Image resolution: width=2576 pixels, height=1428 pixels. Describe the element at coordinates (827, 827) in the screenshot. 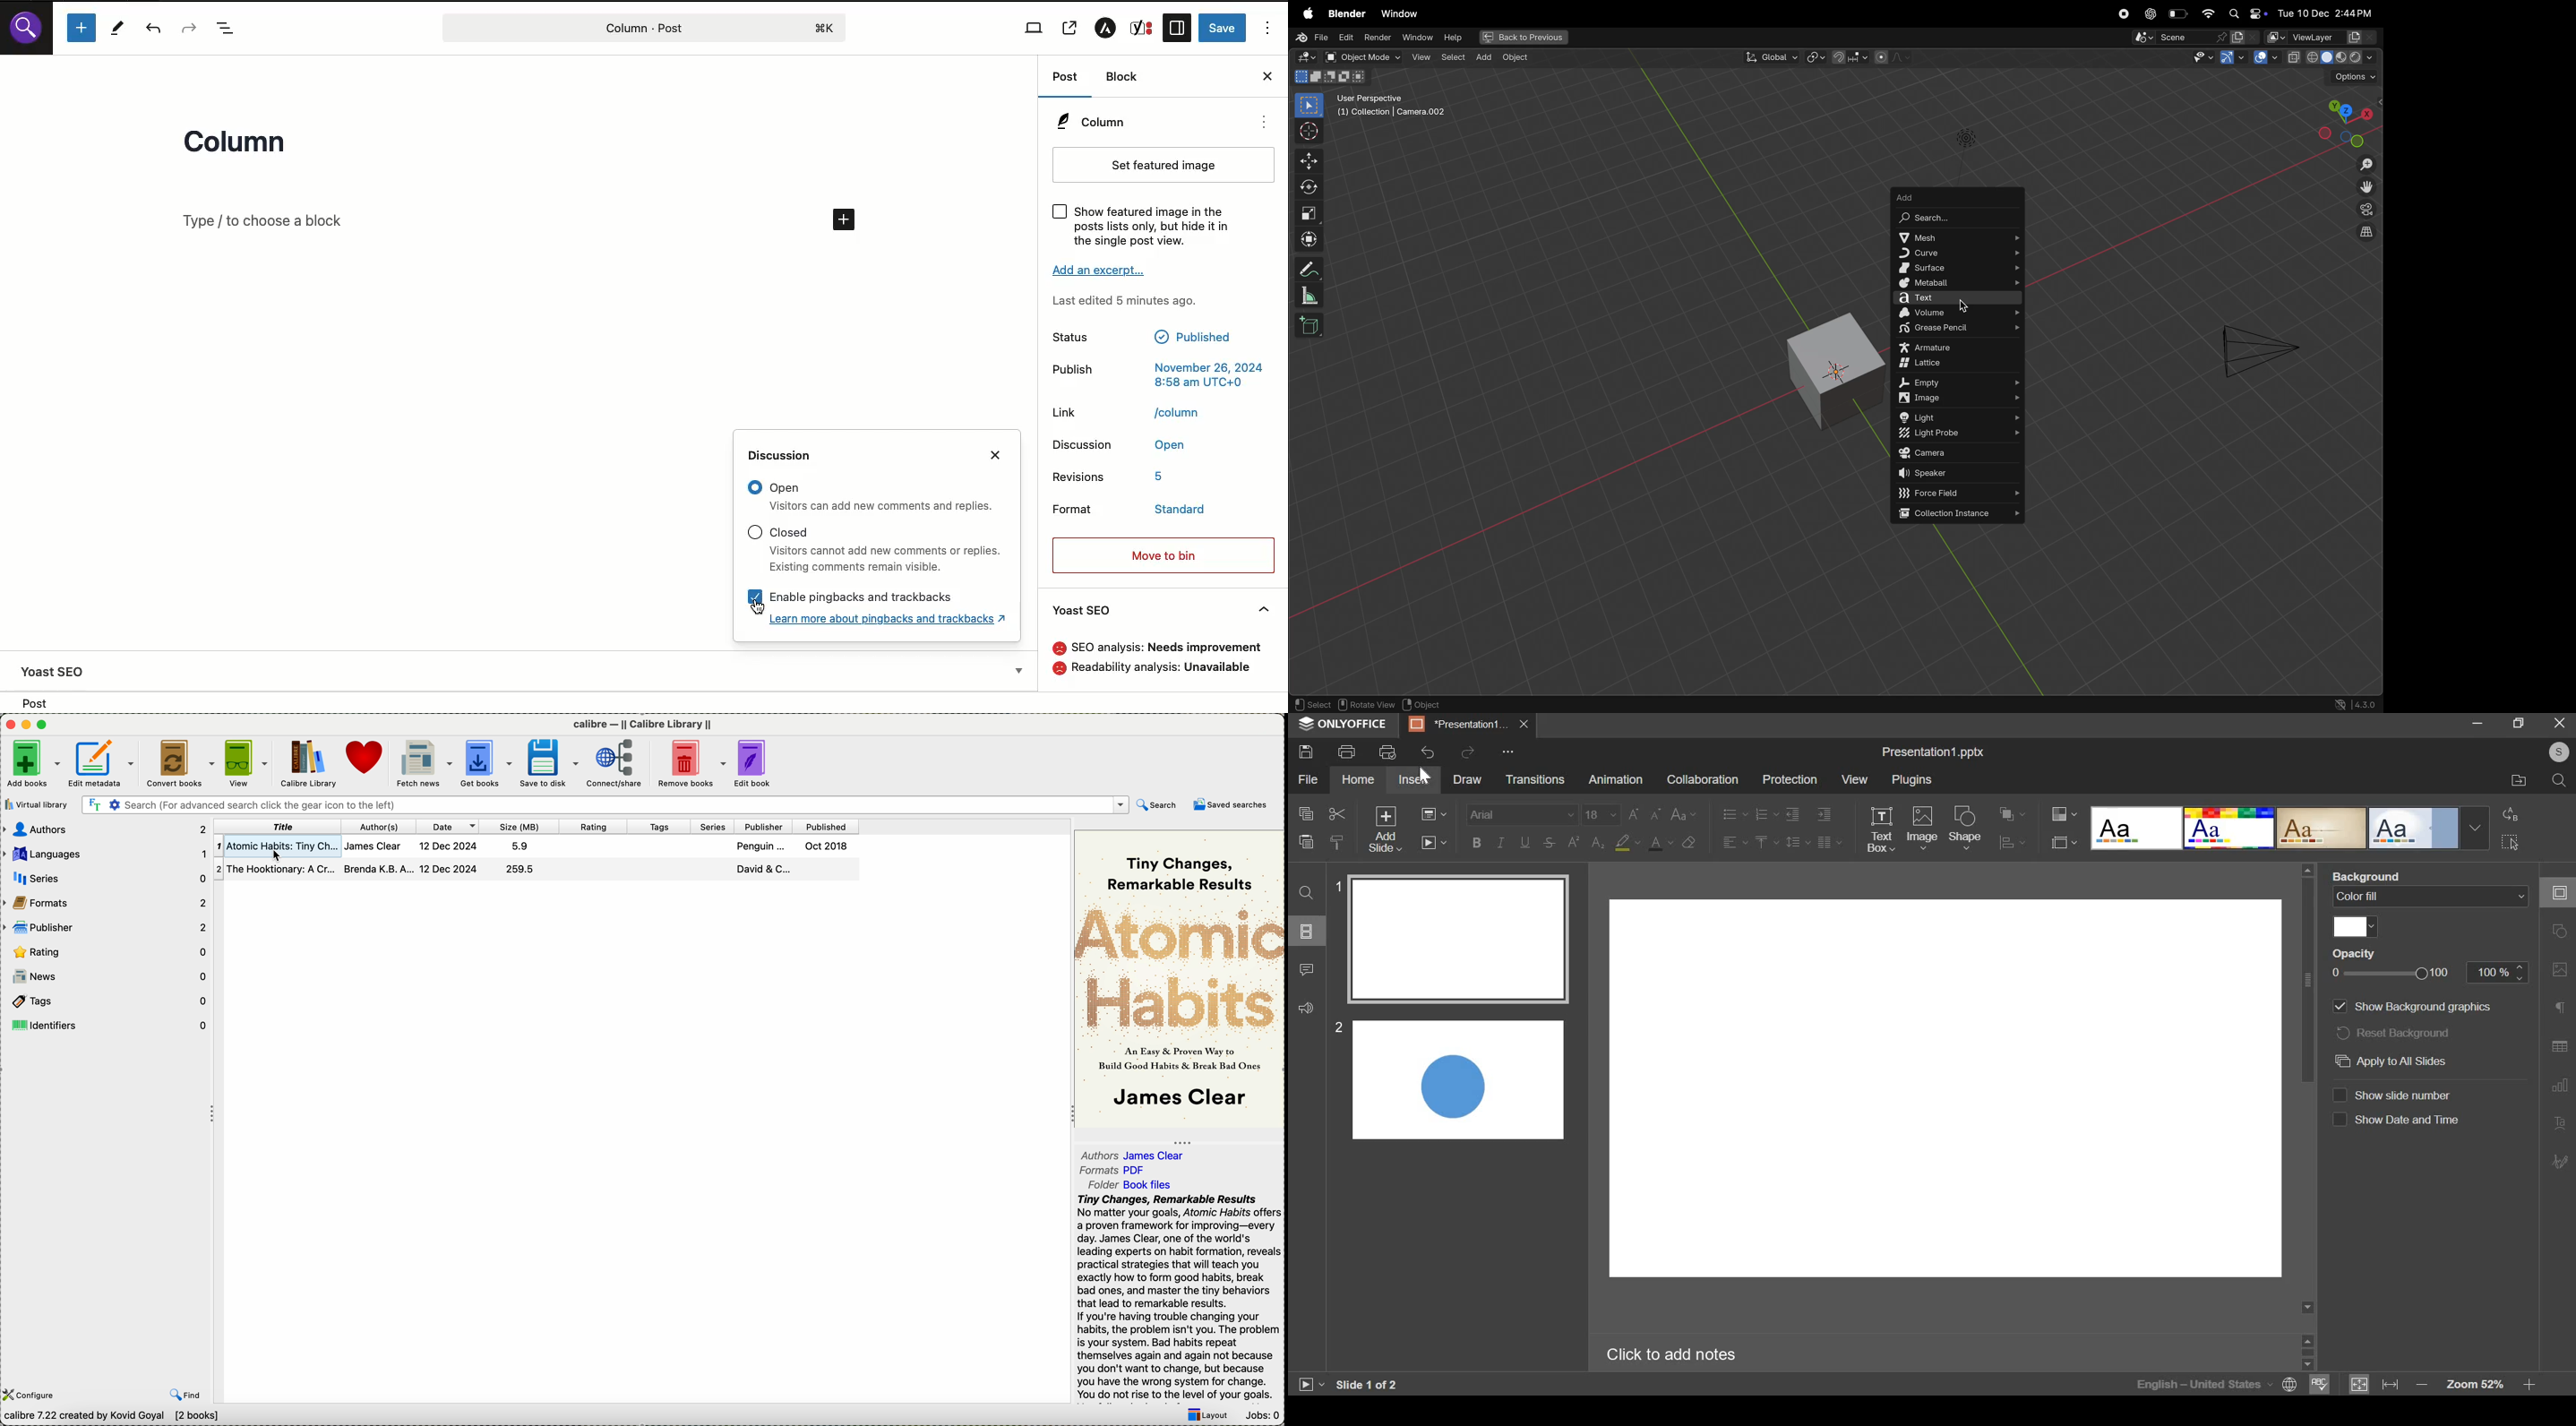

I see `published` at that location.